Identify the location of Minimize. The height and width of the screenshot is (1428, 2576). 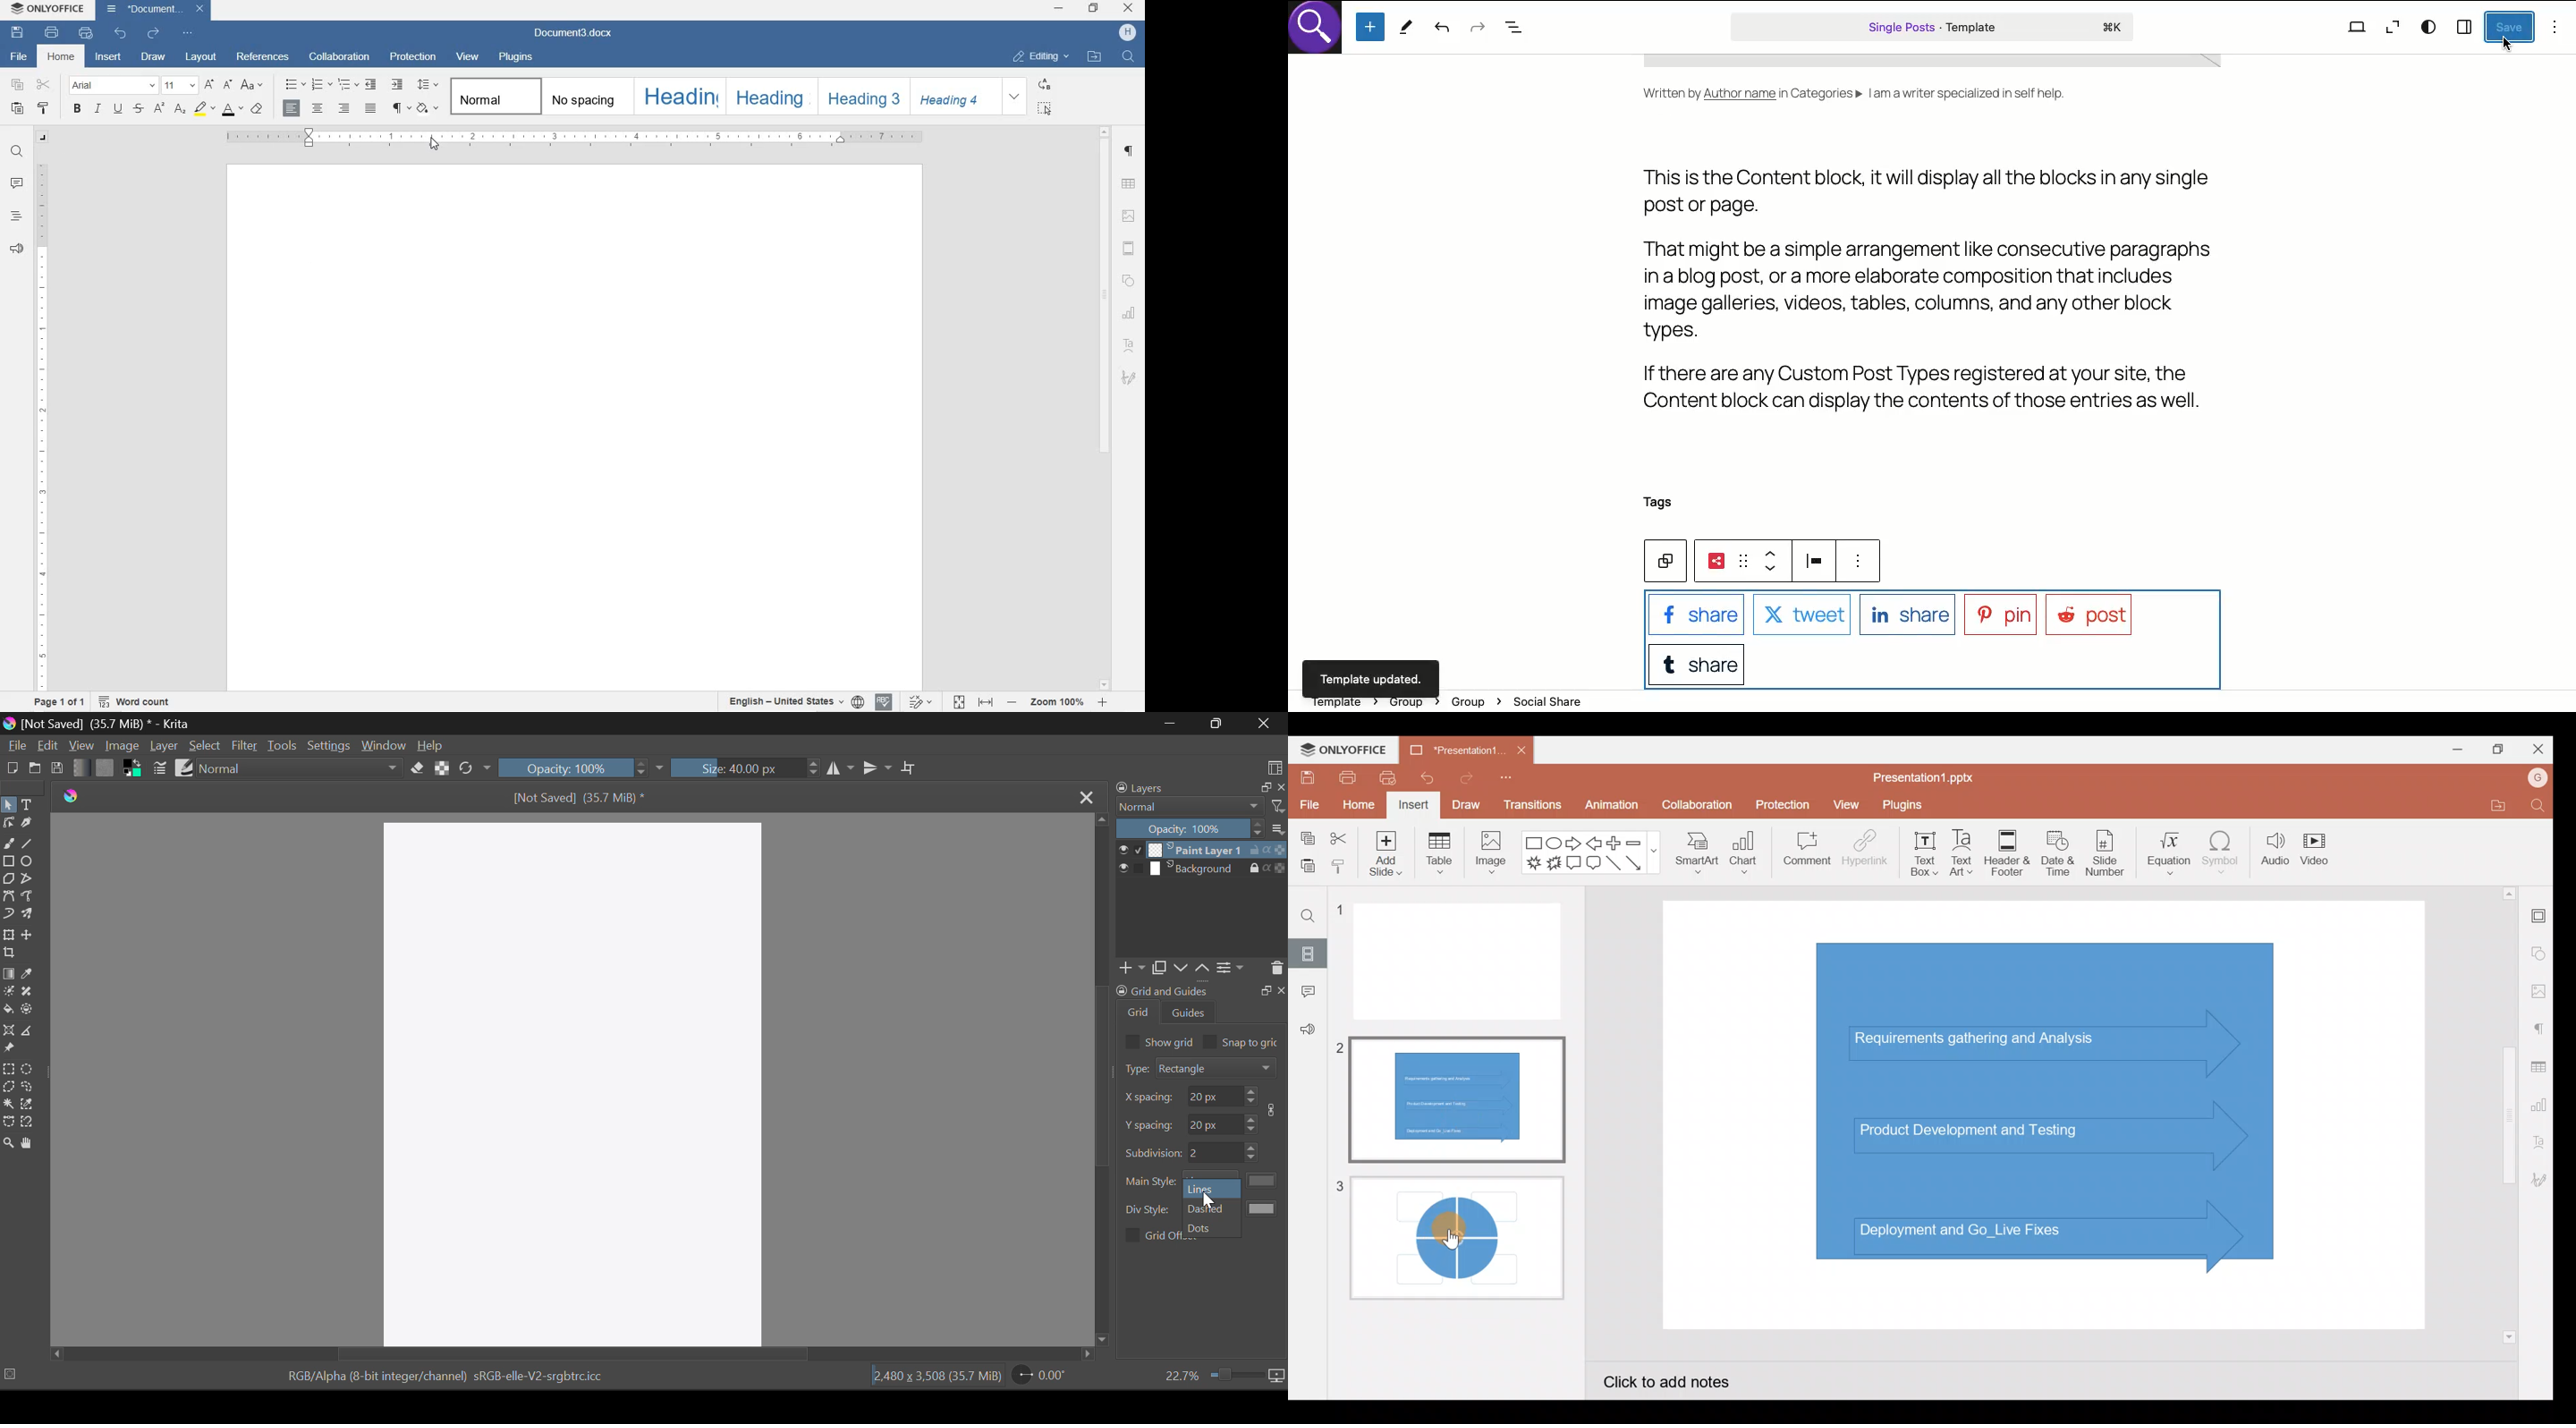
(2454, 752).